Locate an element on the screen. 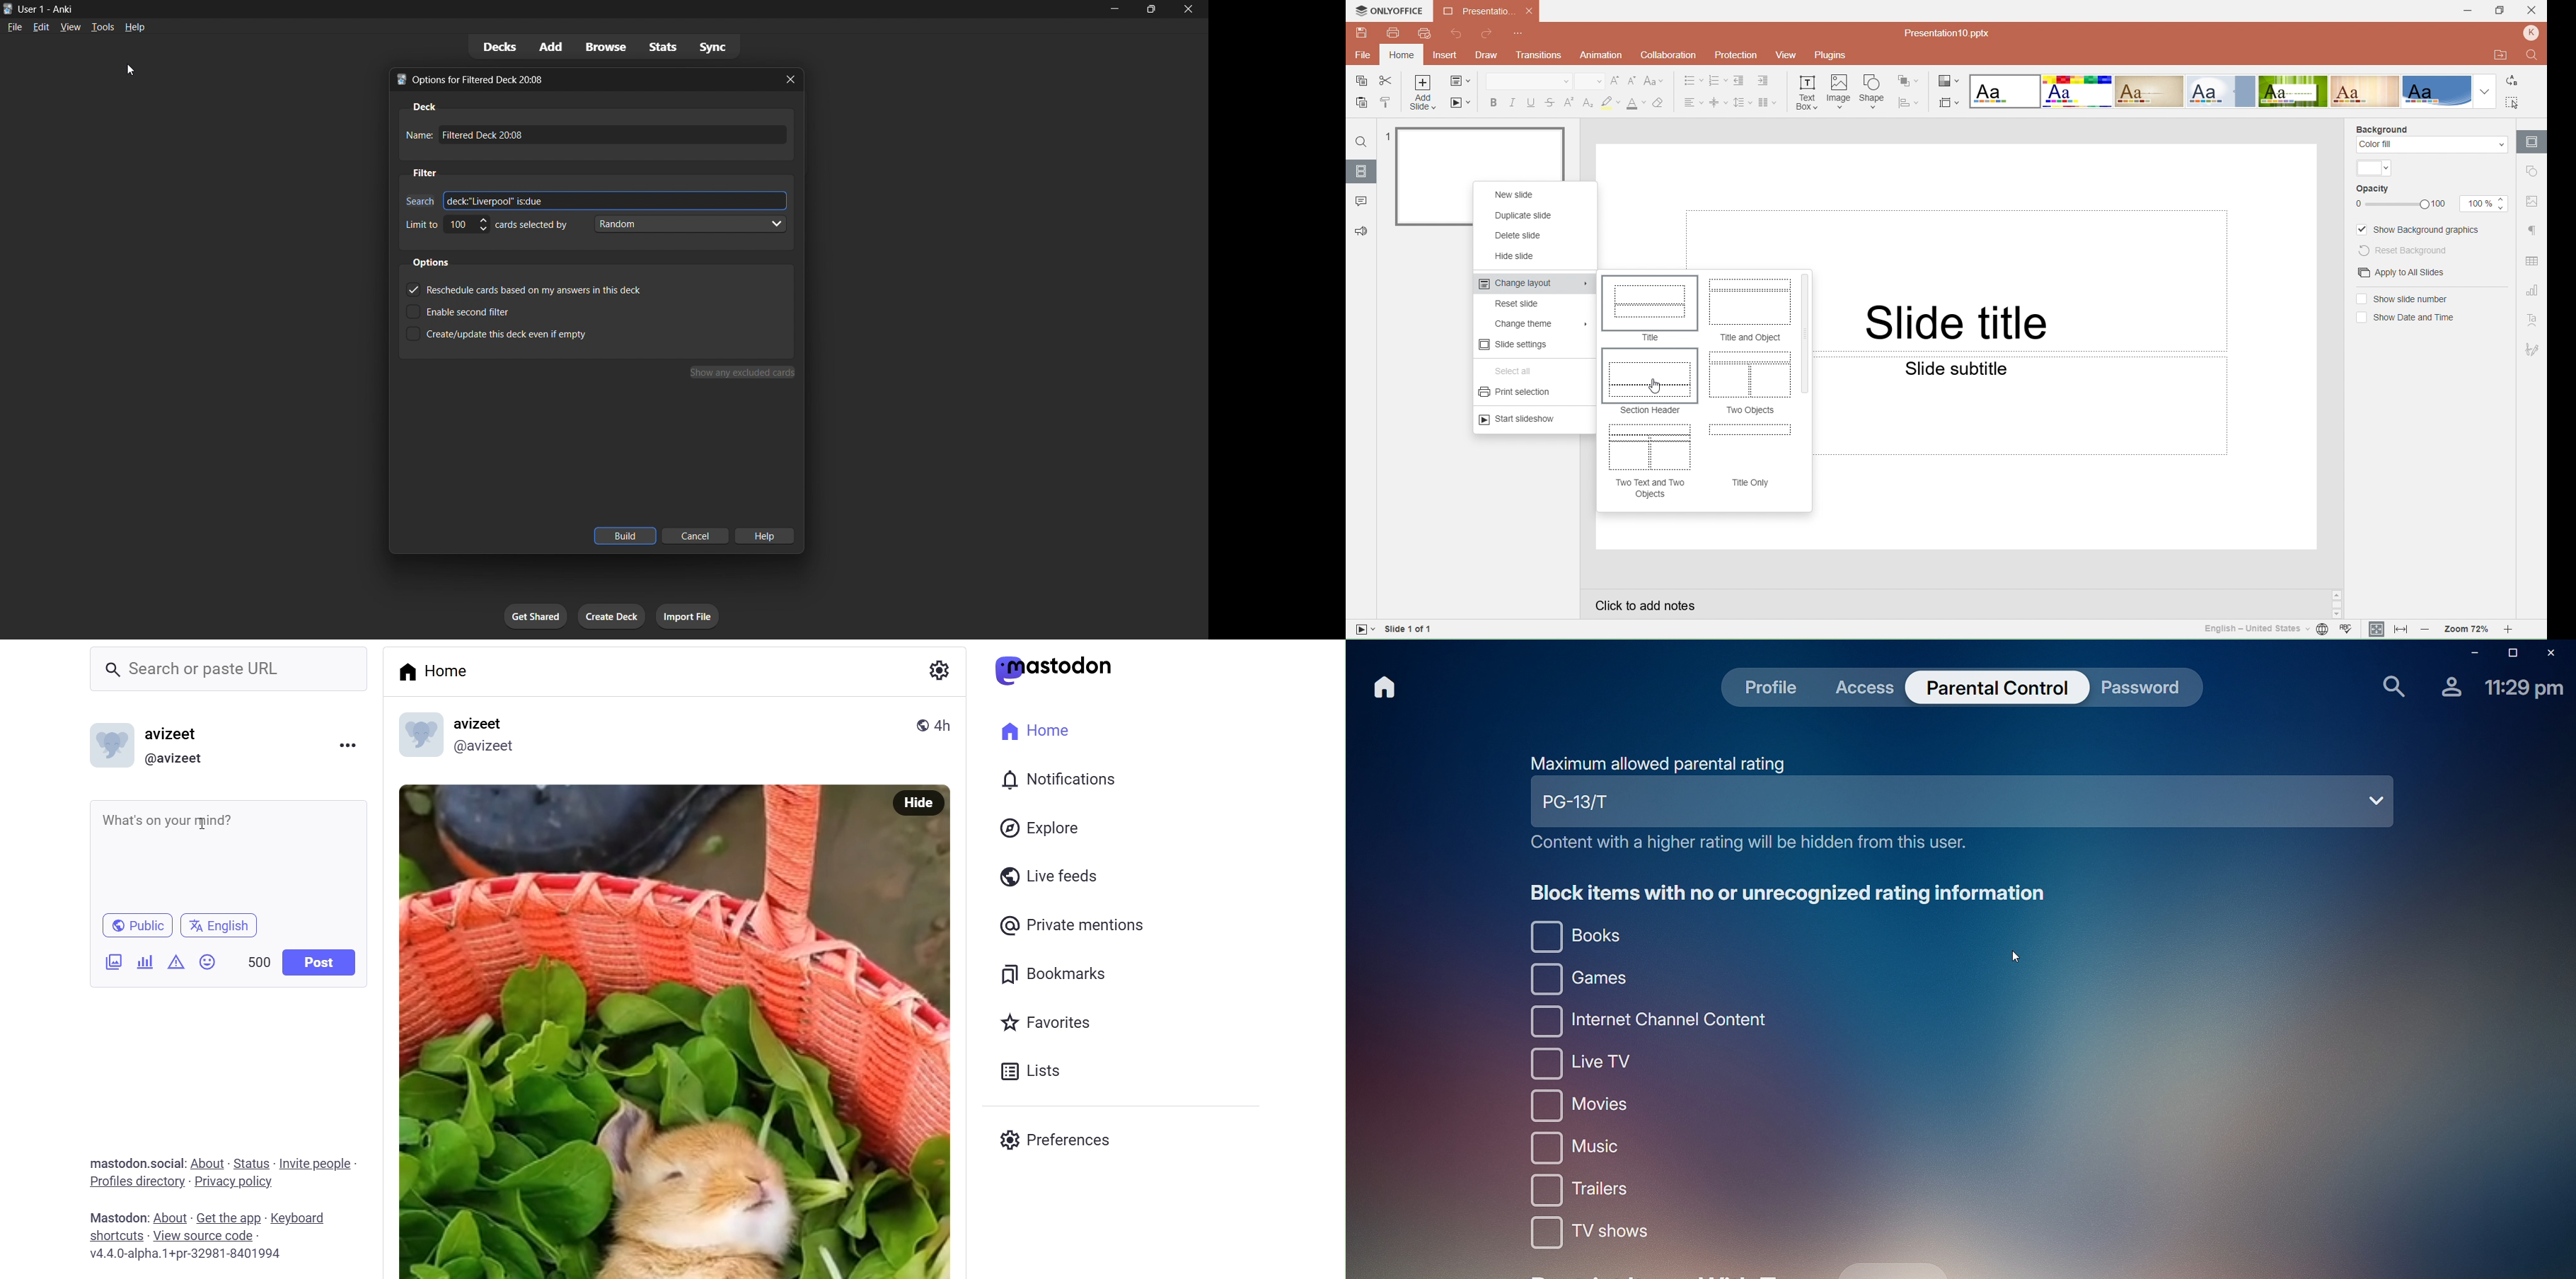  View is located at coordinates (1784, 56).